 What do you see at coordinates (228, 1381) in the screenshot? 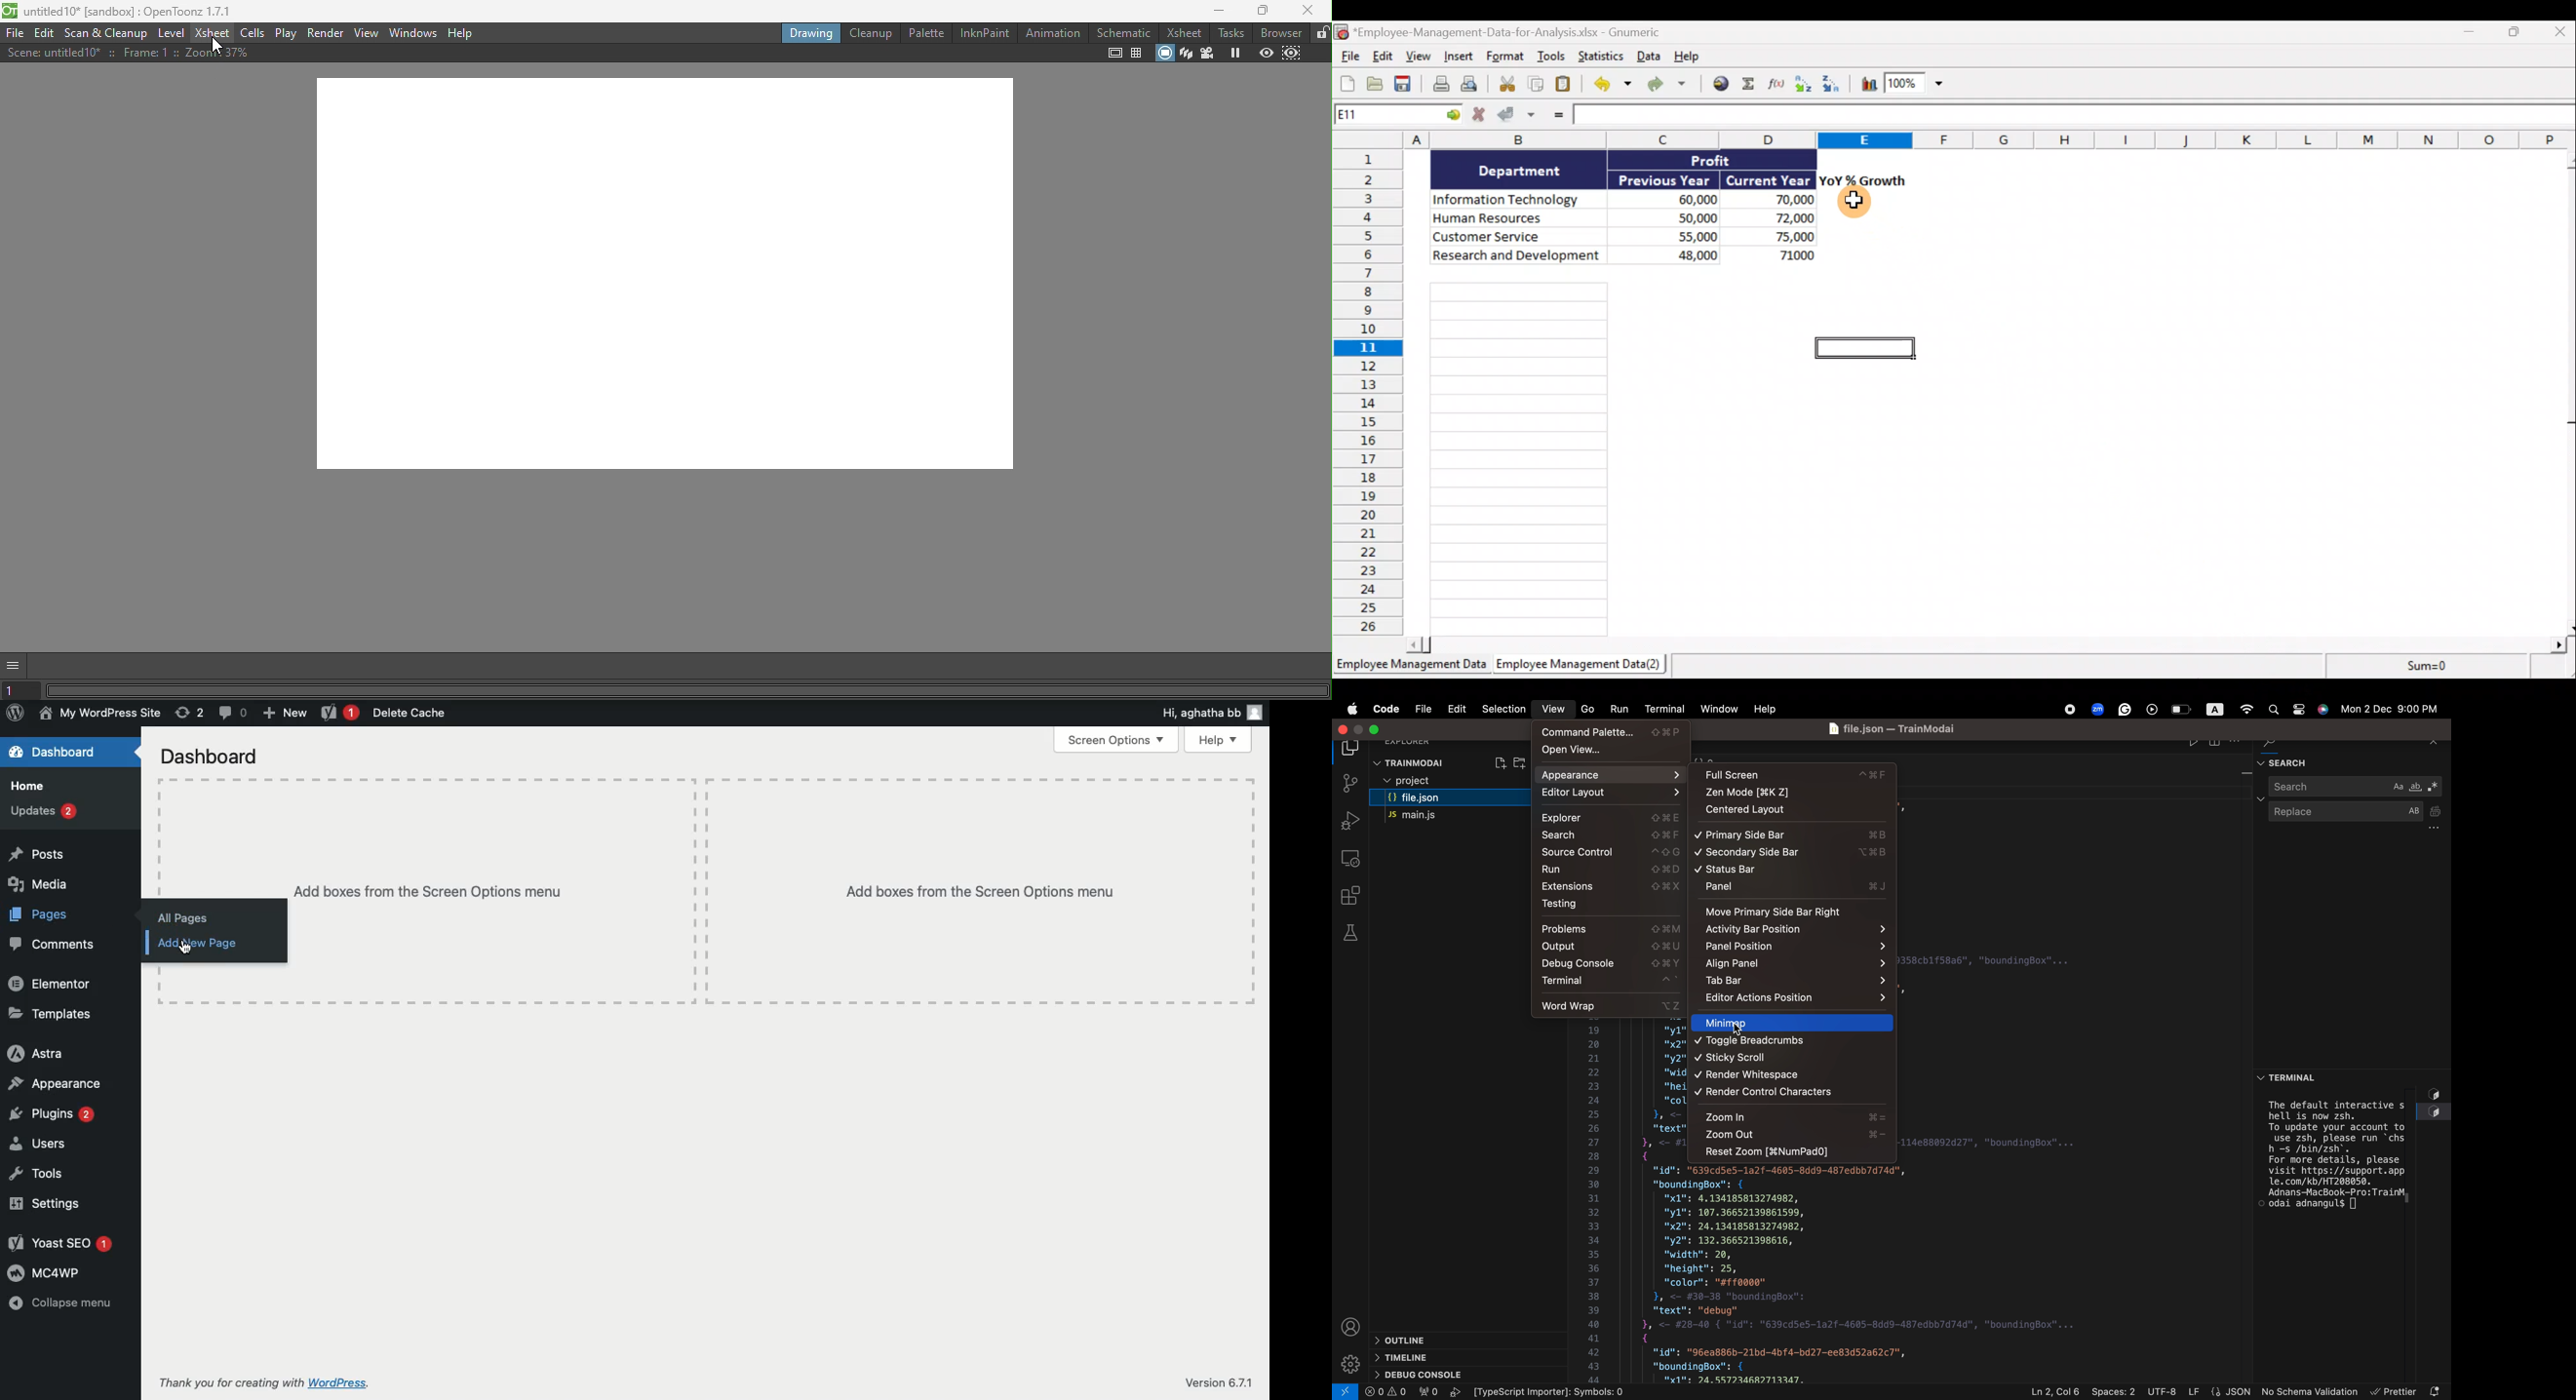
I see `Thank you for creating with` at bounding box center [228, 1381].